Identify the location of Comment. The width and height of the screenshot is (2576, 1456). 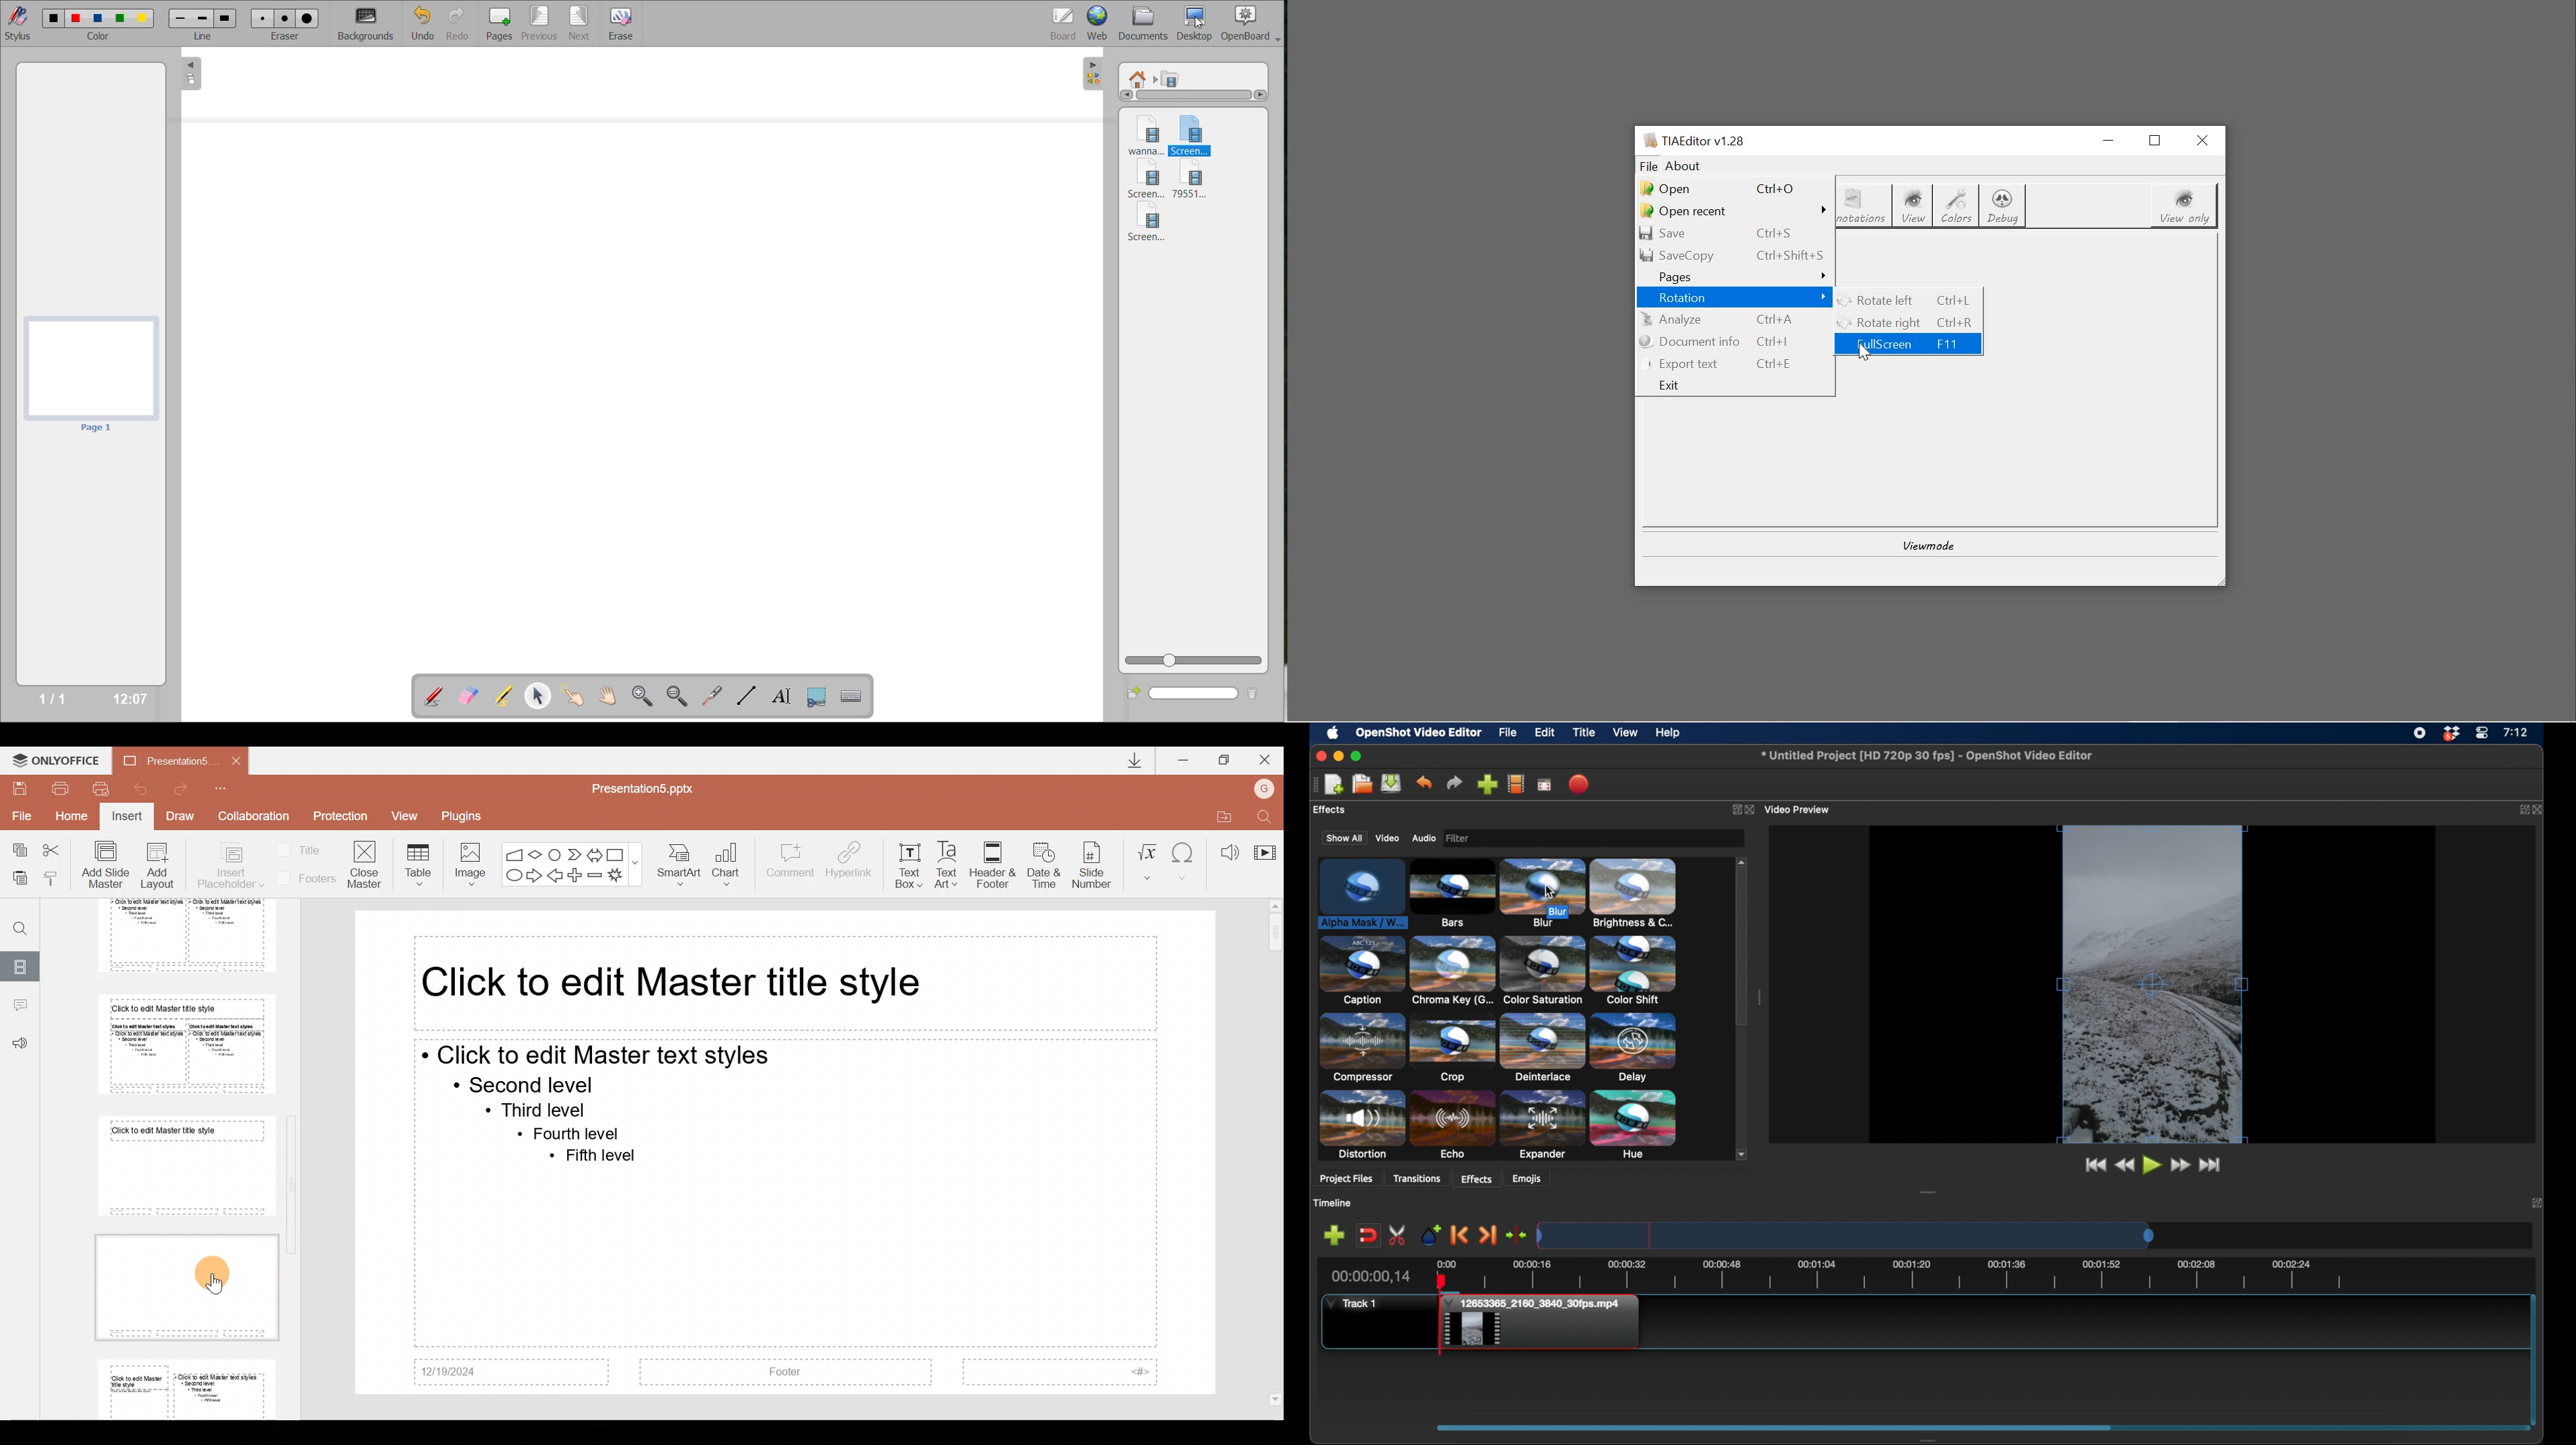
(791, 866).